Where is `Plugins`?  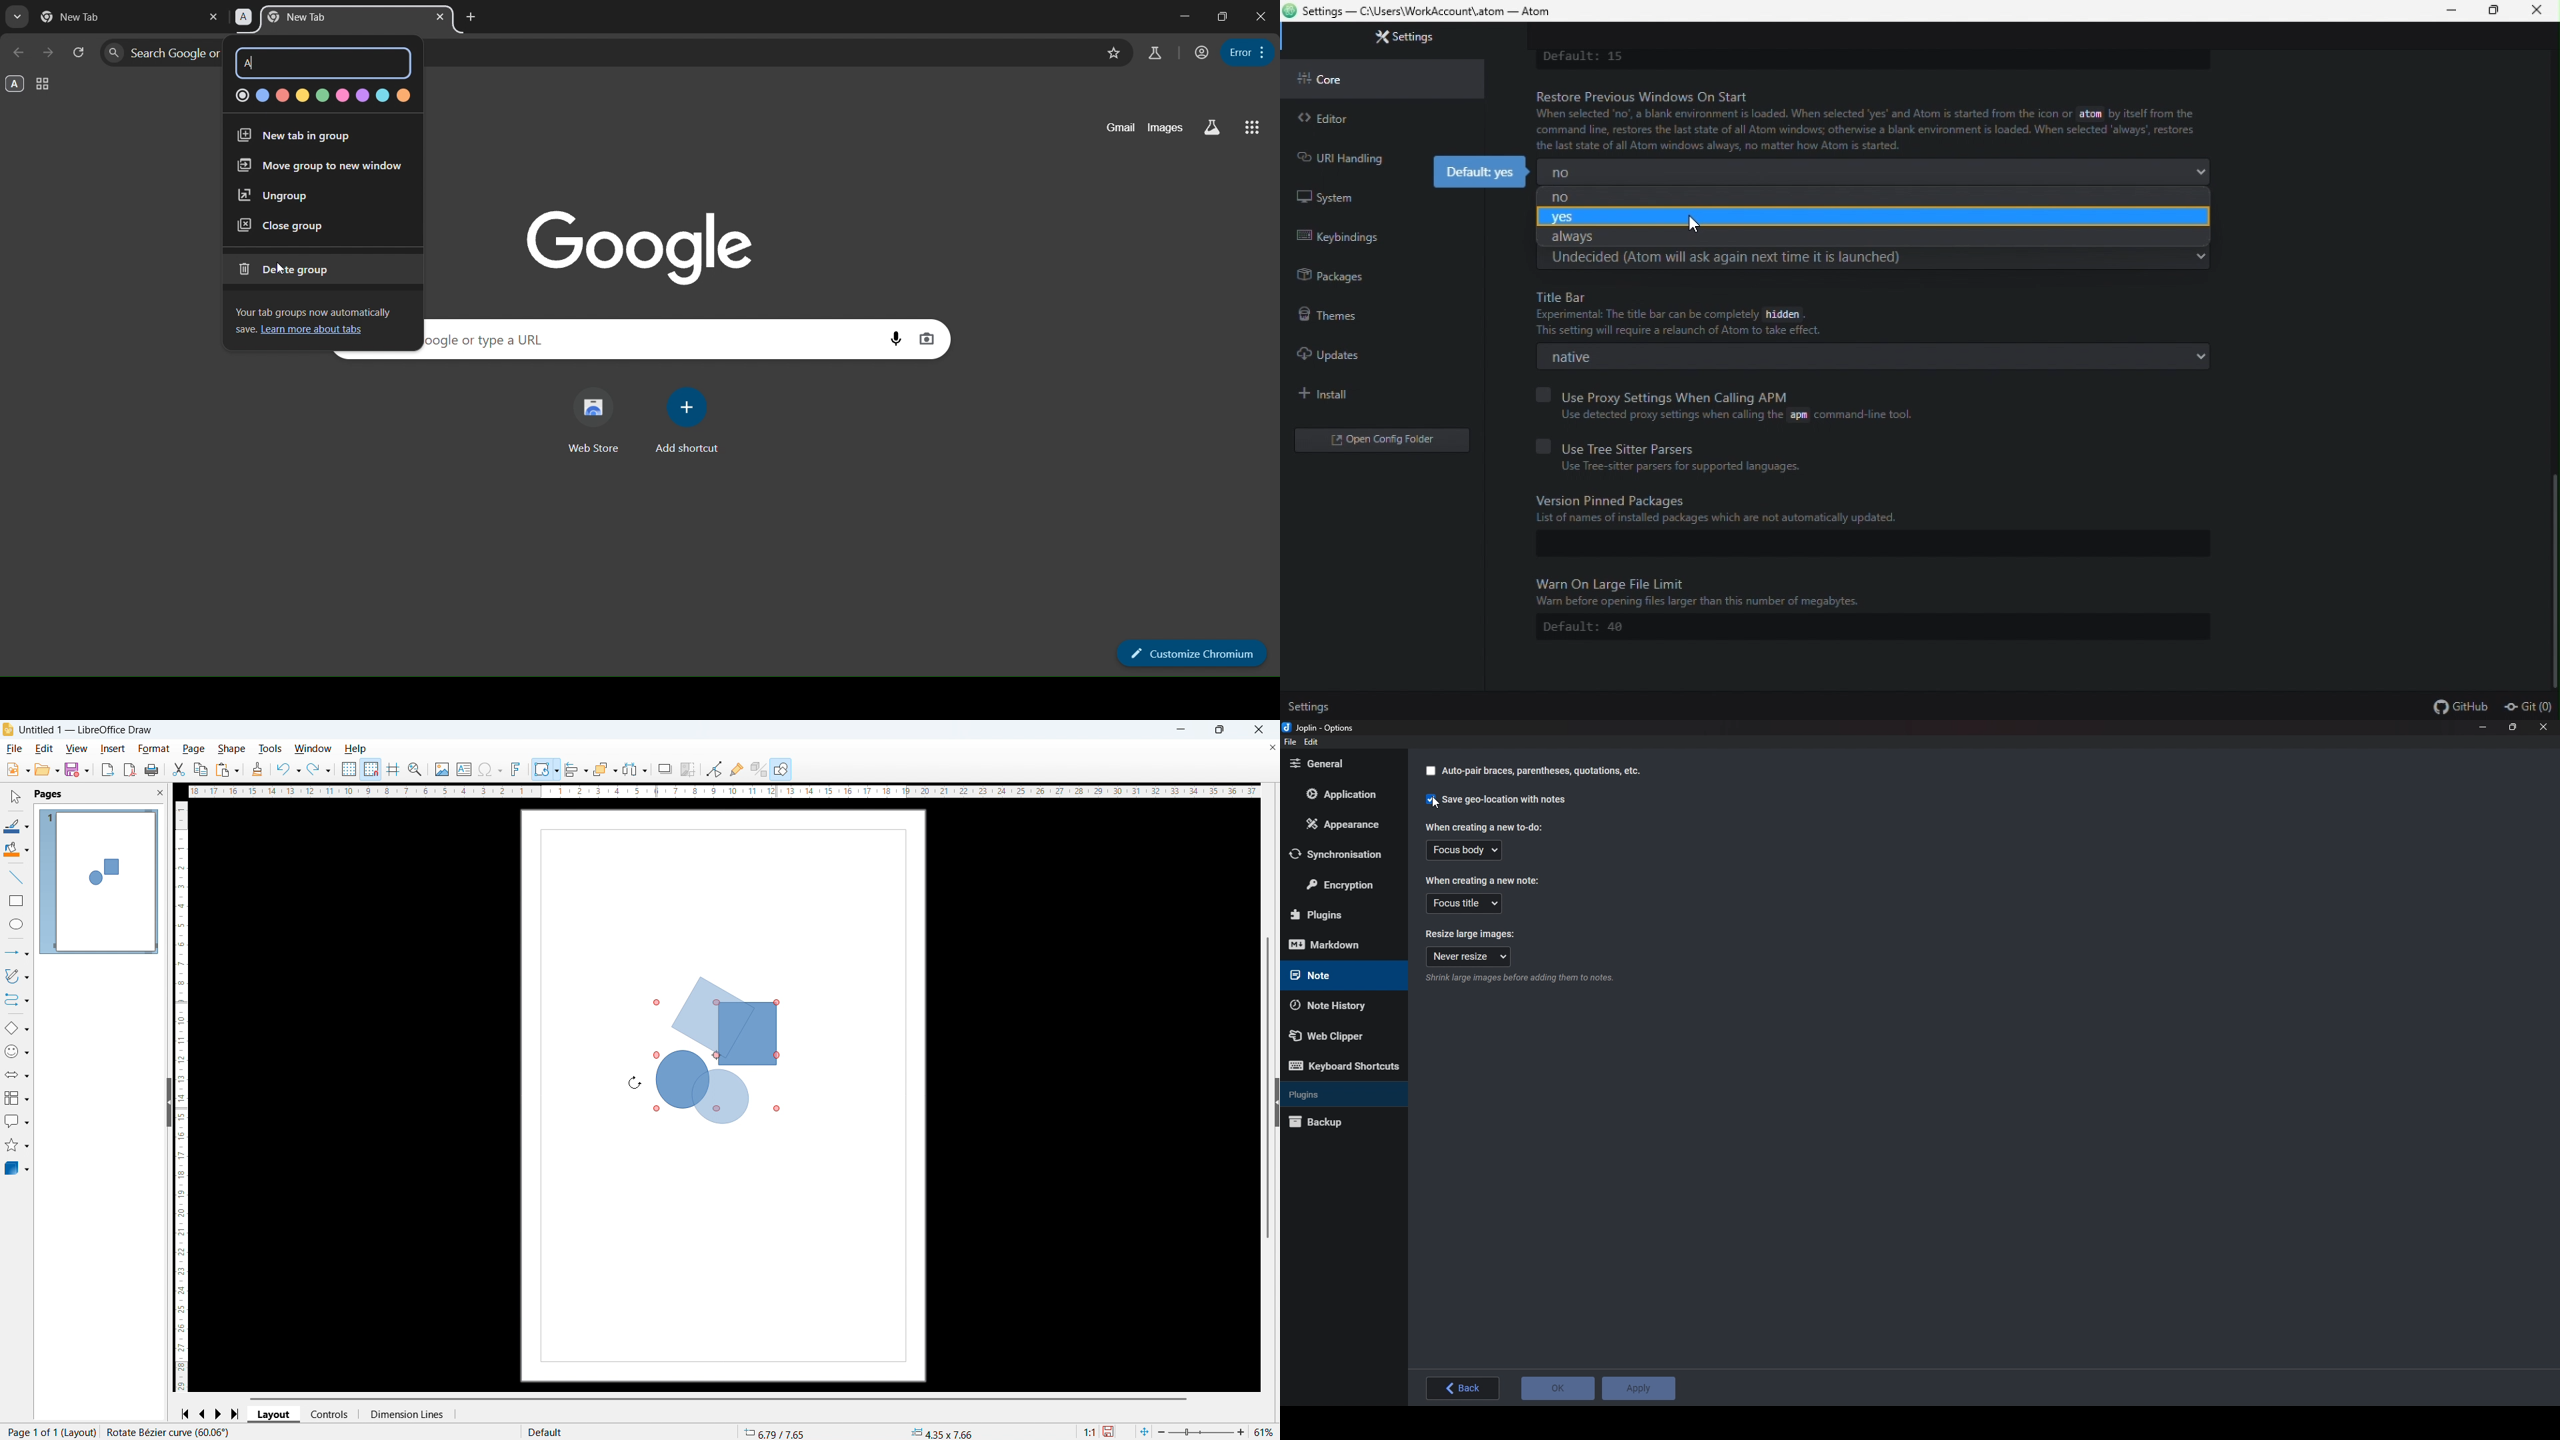 Plugins is located at coordinates (1337, 1094).